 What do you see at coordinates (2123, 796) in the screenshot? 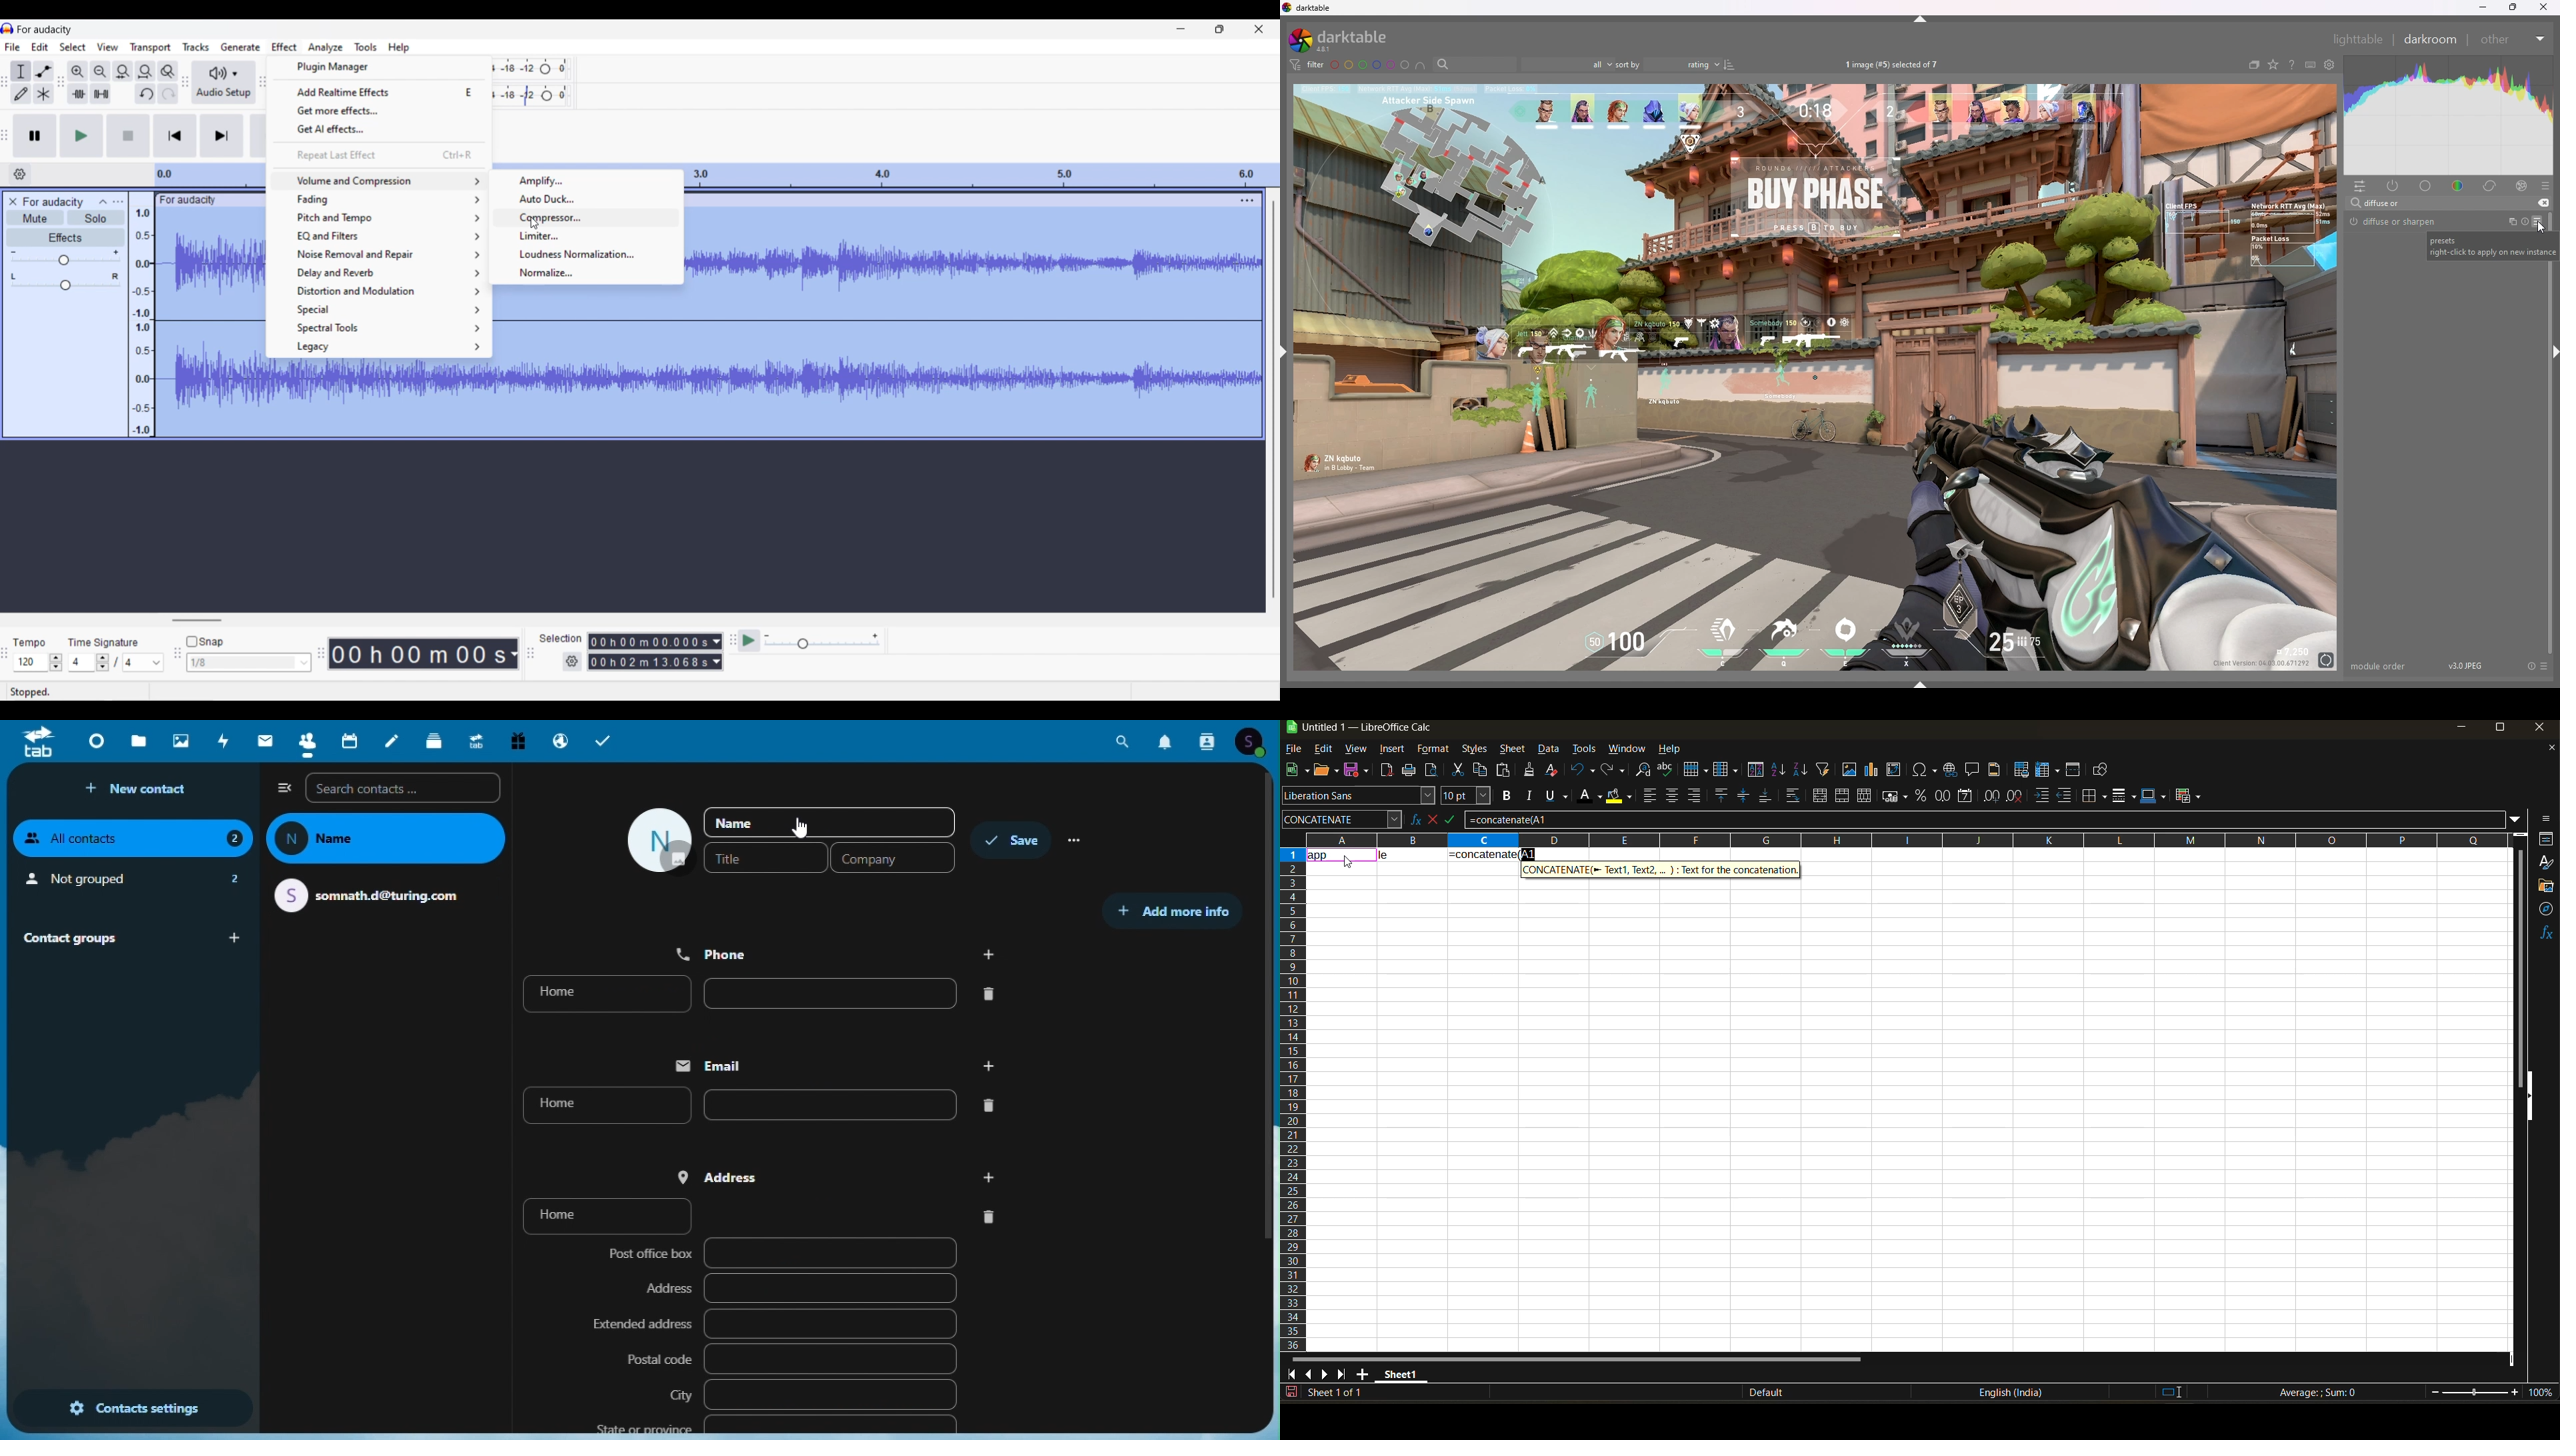
I see `border style` at bounding box center [2123, 796].